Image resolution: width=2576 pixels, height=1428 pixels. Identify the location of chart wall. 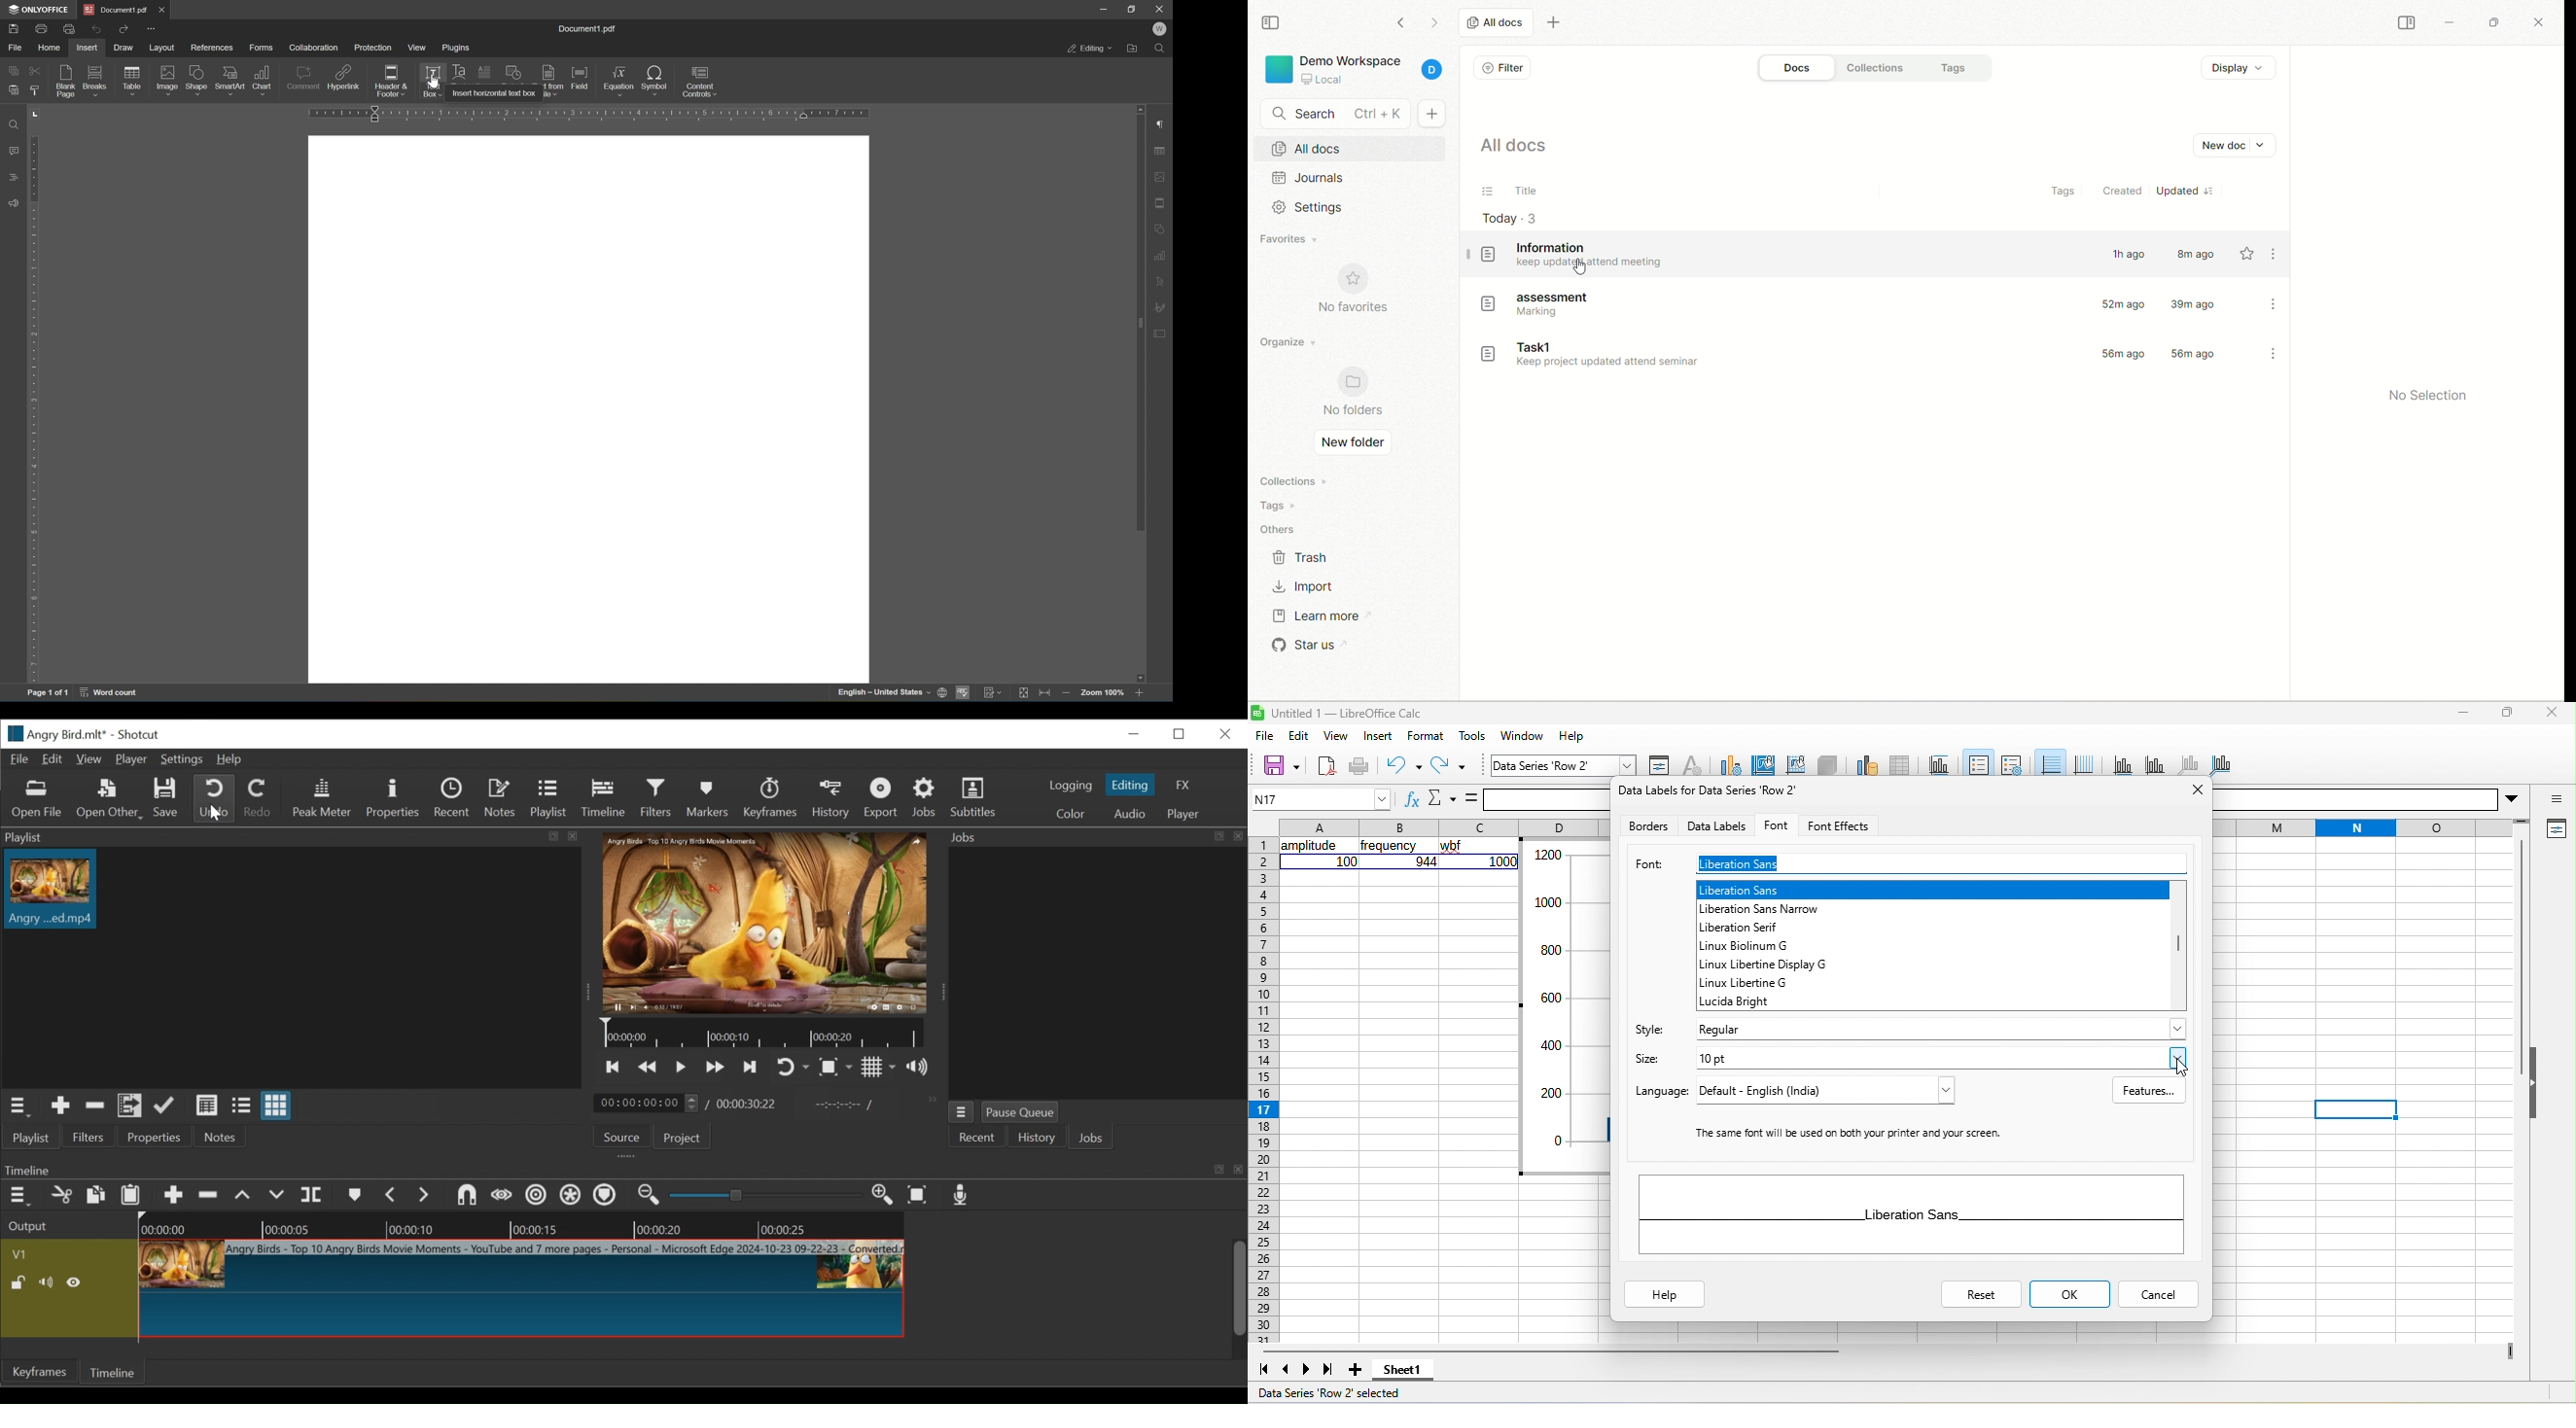
(1795, 763).